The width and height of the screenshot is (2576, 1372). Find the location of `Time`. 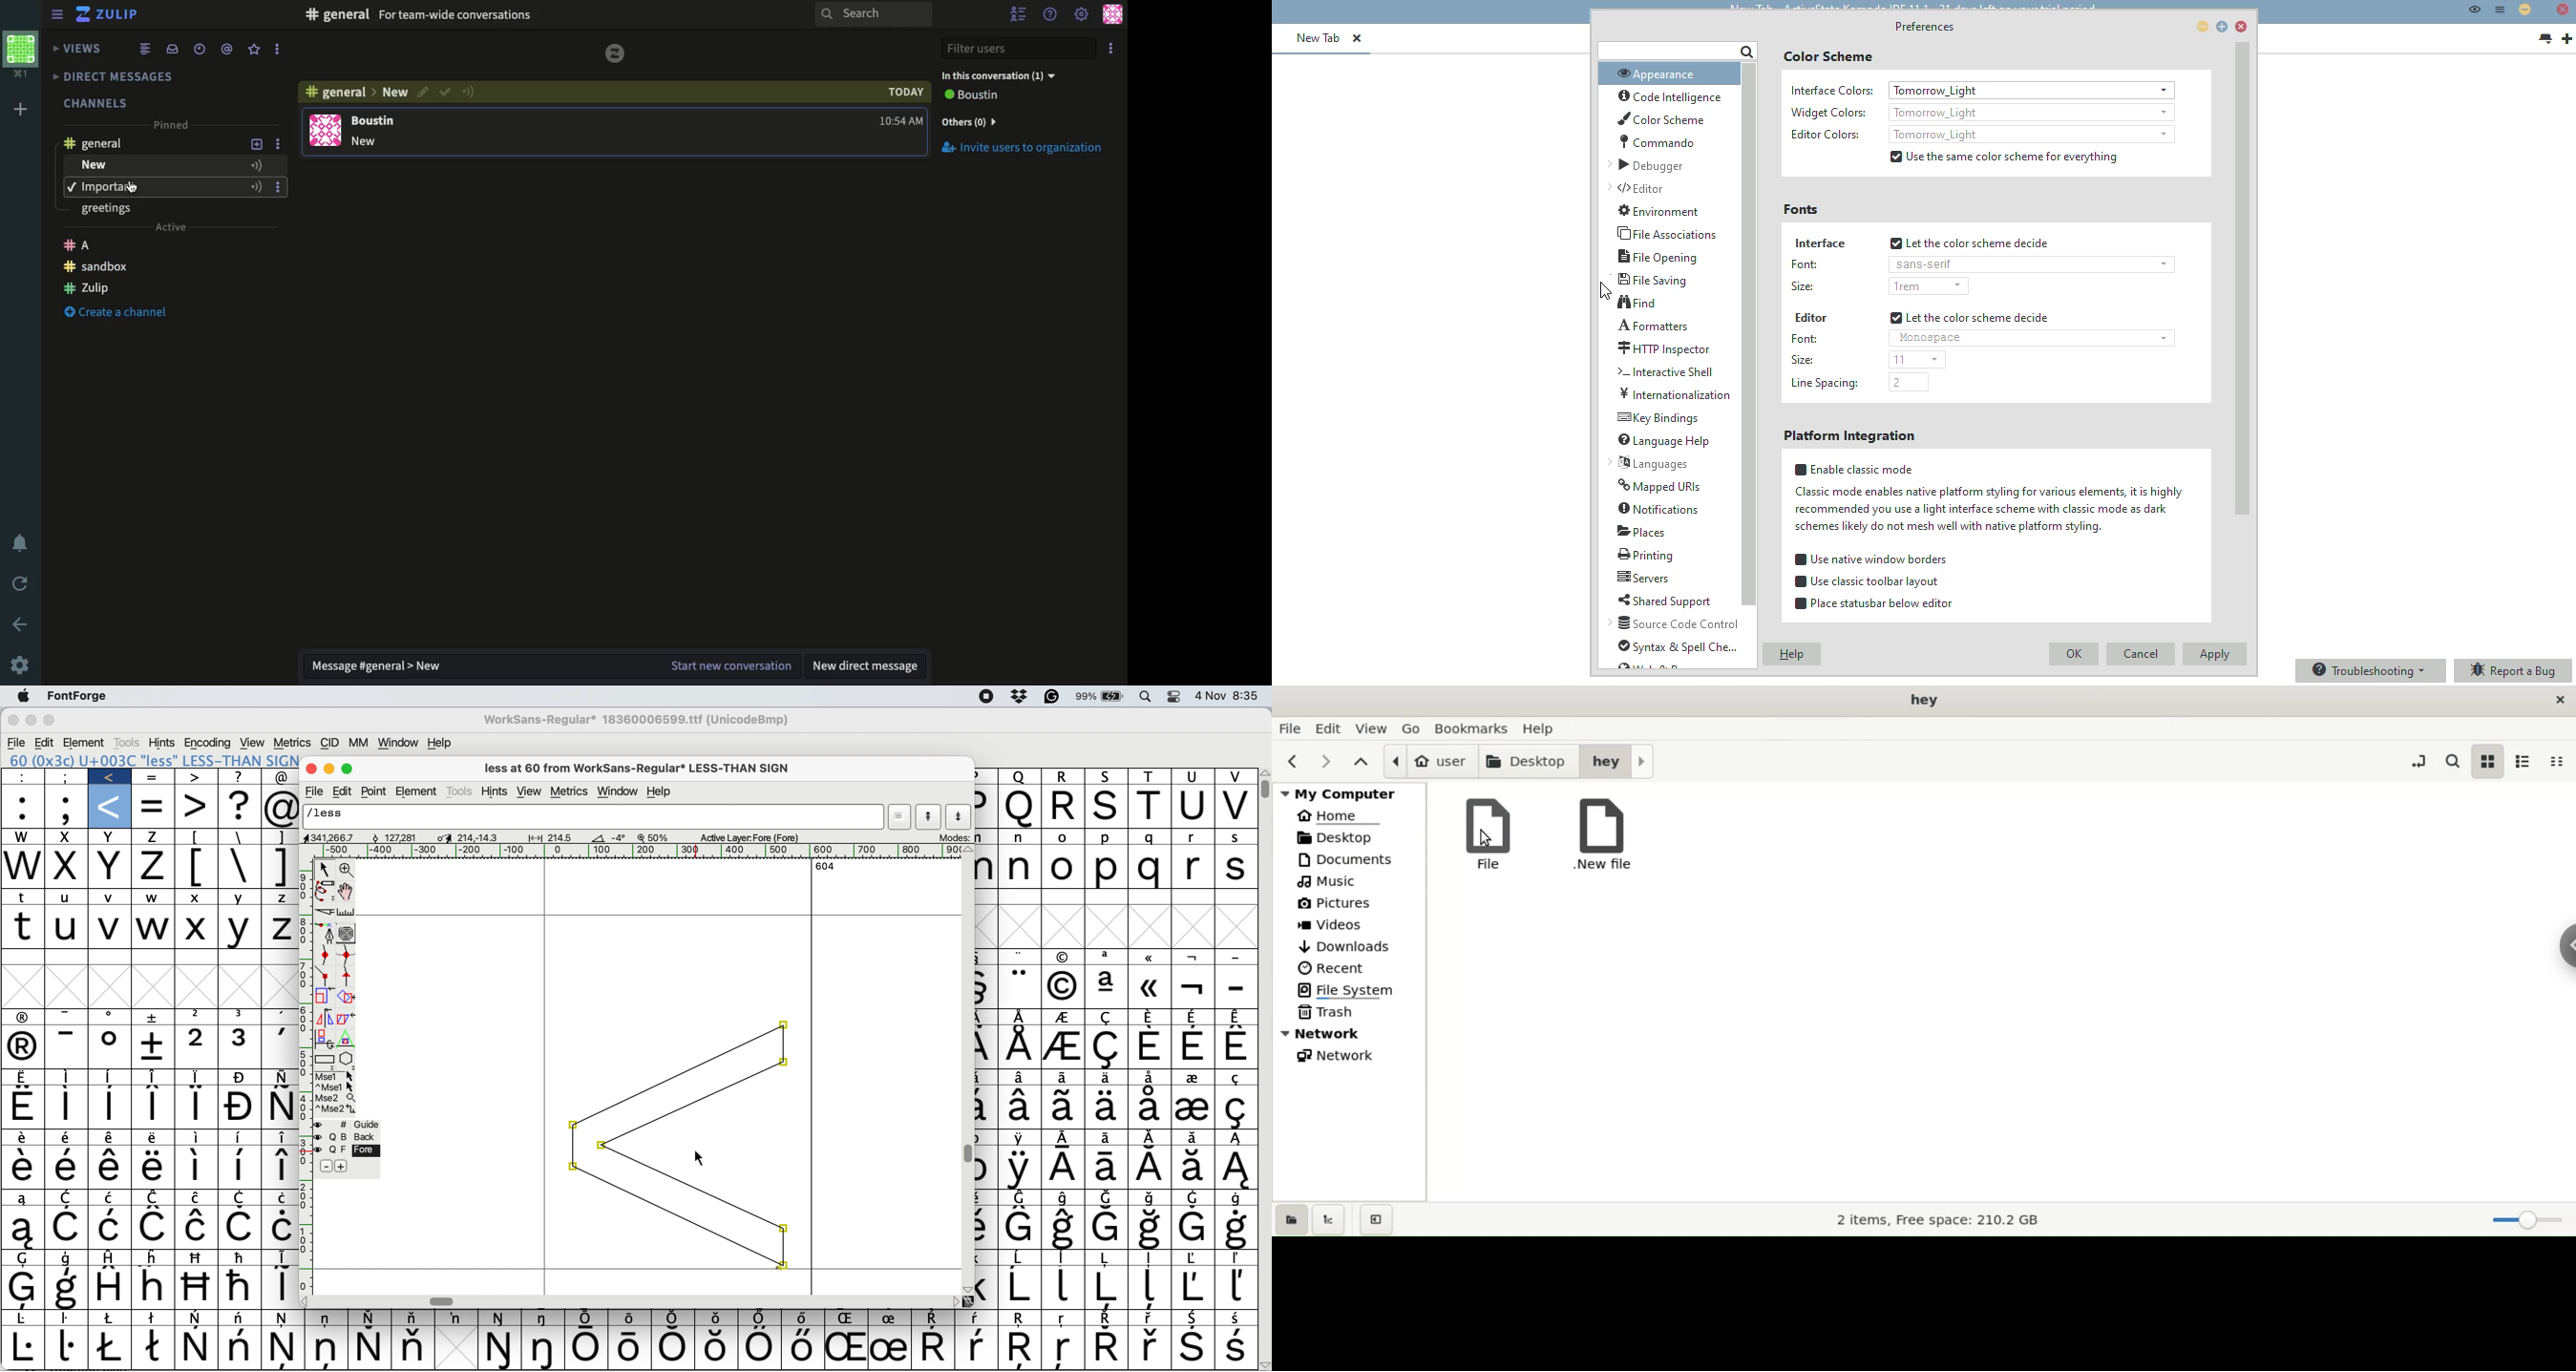

Time is located at coordinates (202, 48).